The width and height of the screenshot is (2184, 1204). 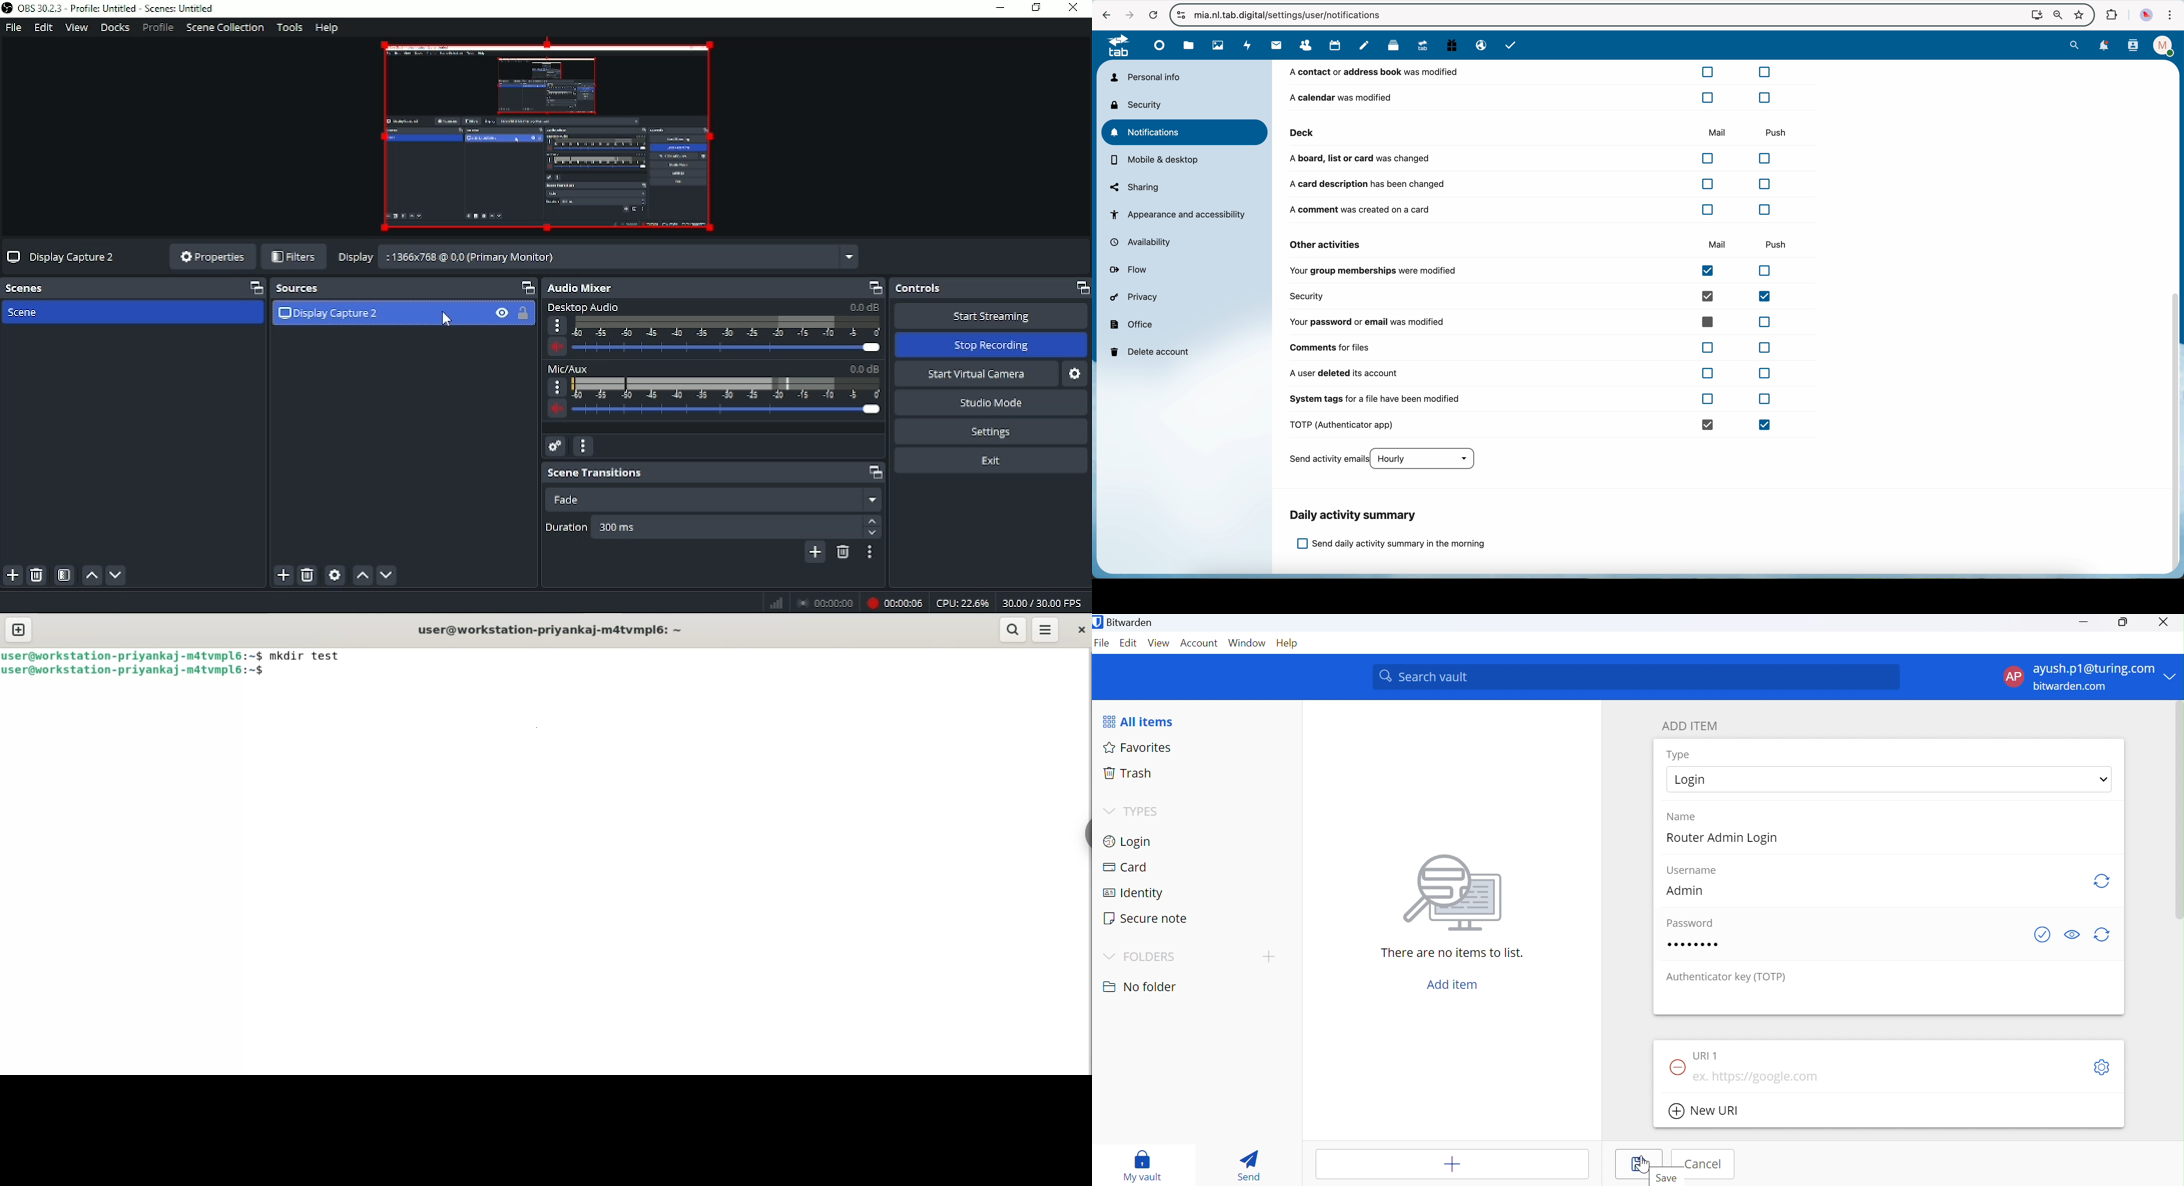 What do you see at coordinates (2180, 811) in the screenshot?
I see `vertical scrollbar` at bounding box center [2180, 811].